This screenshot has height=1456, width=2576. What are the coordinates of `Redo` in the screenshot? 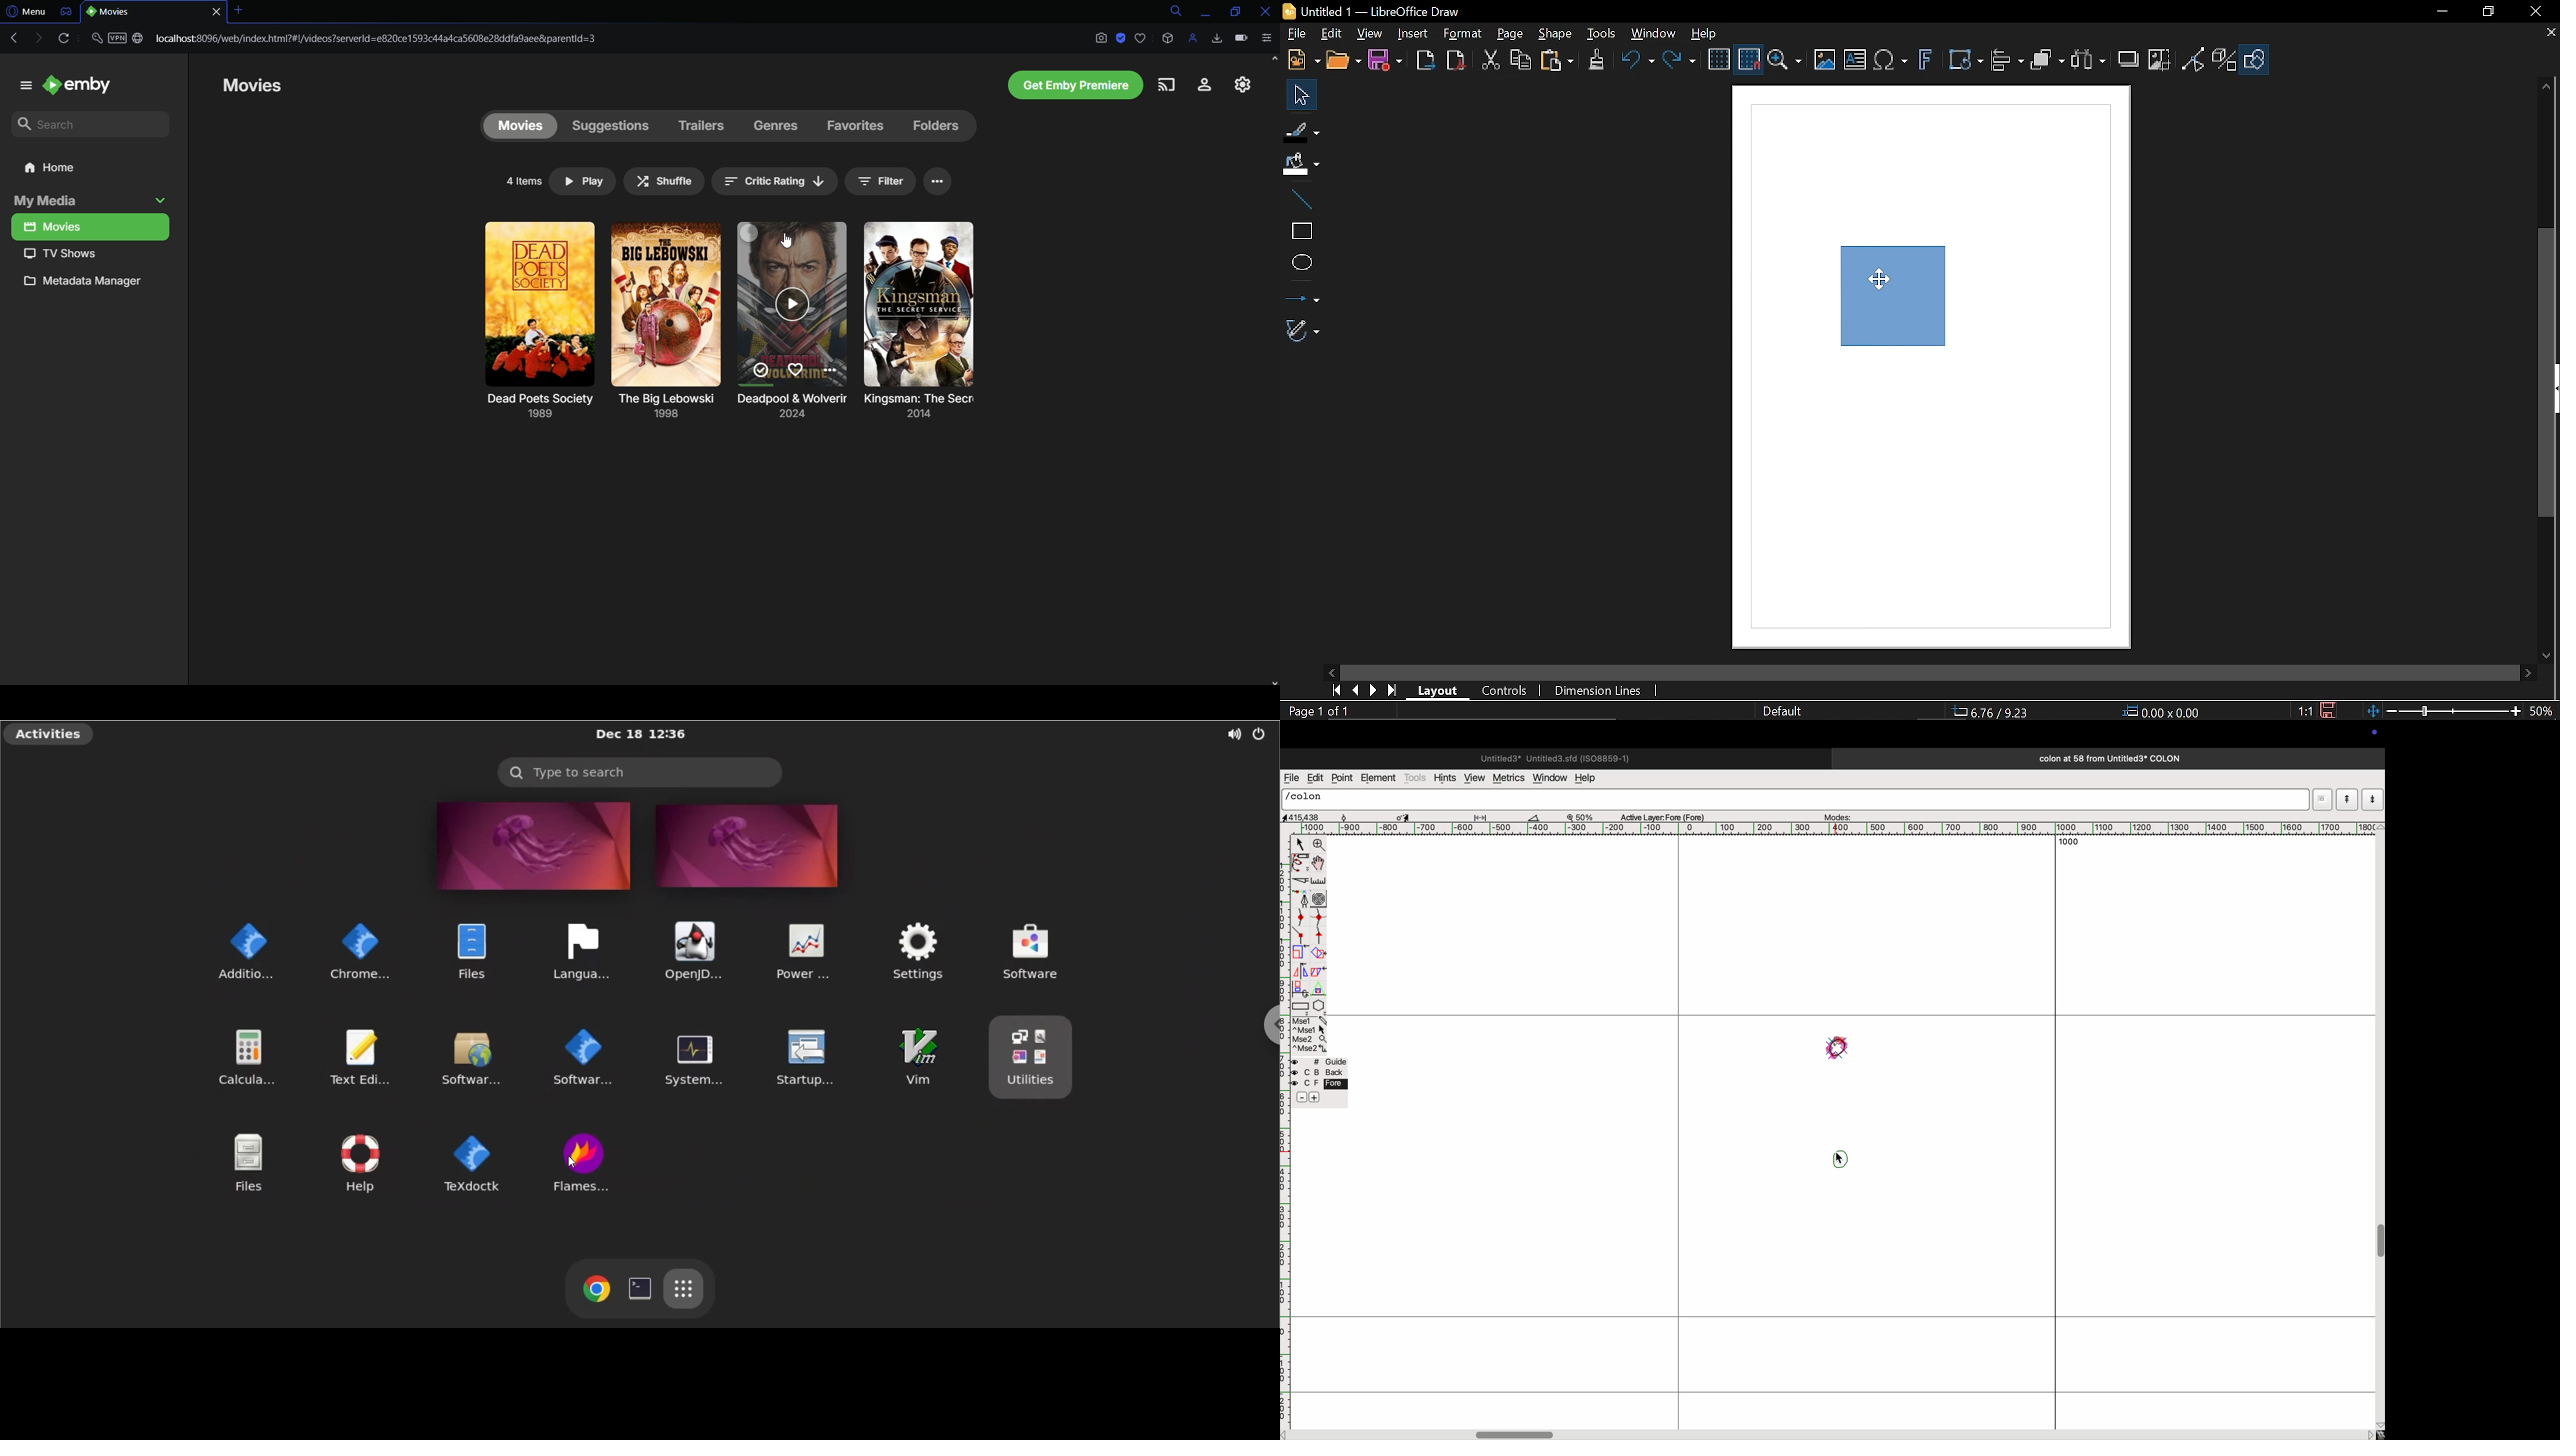 It's located at (1678, 62).